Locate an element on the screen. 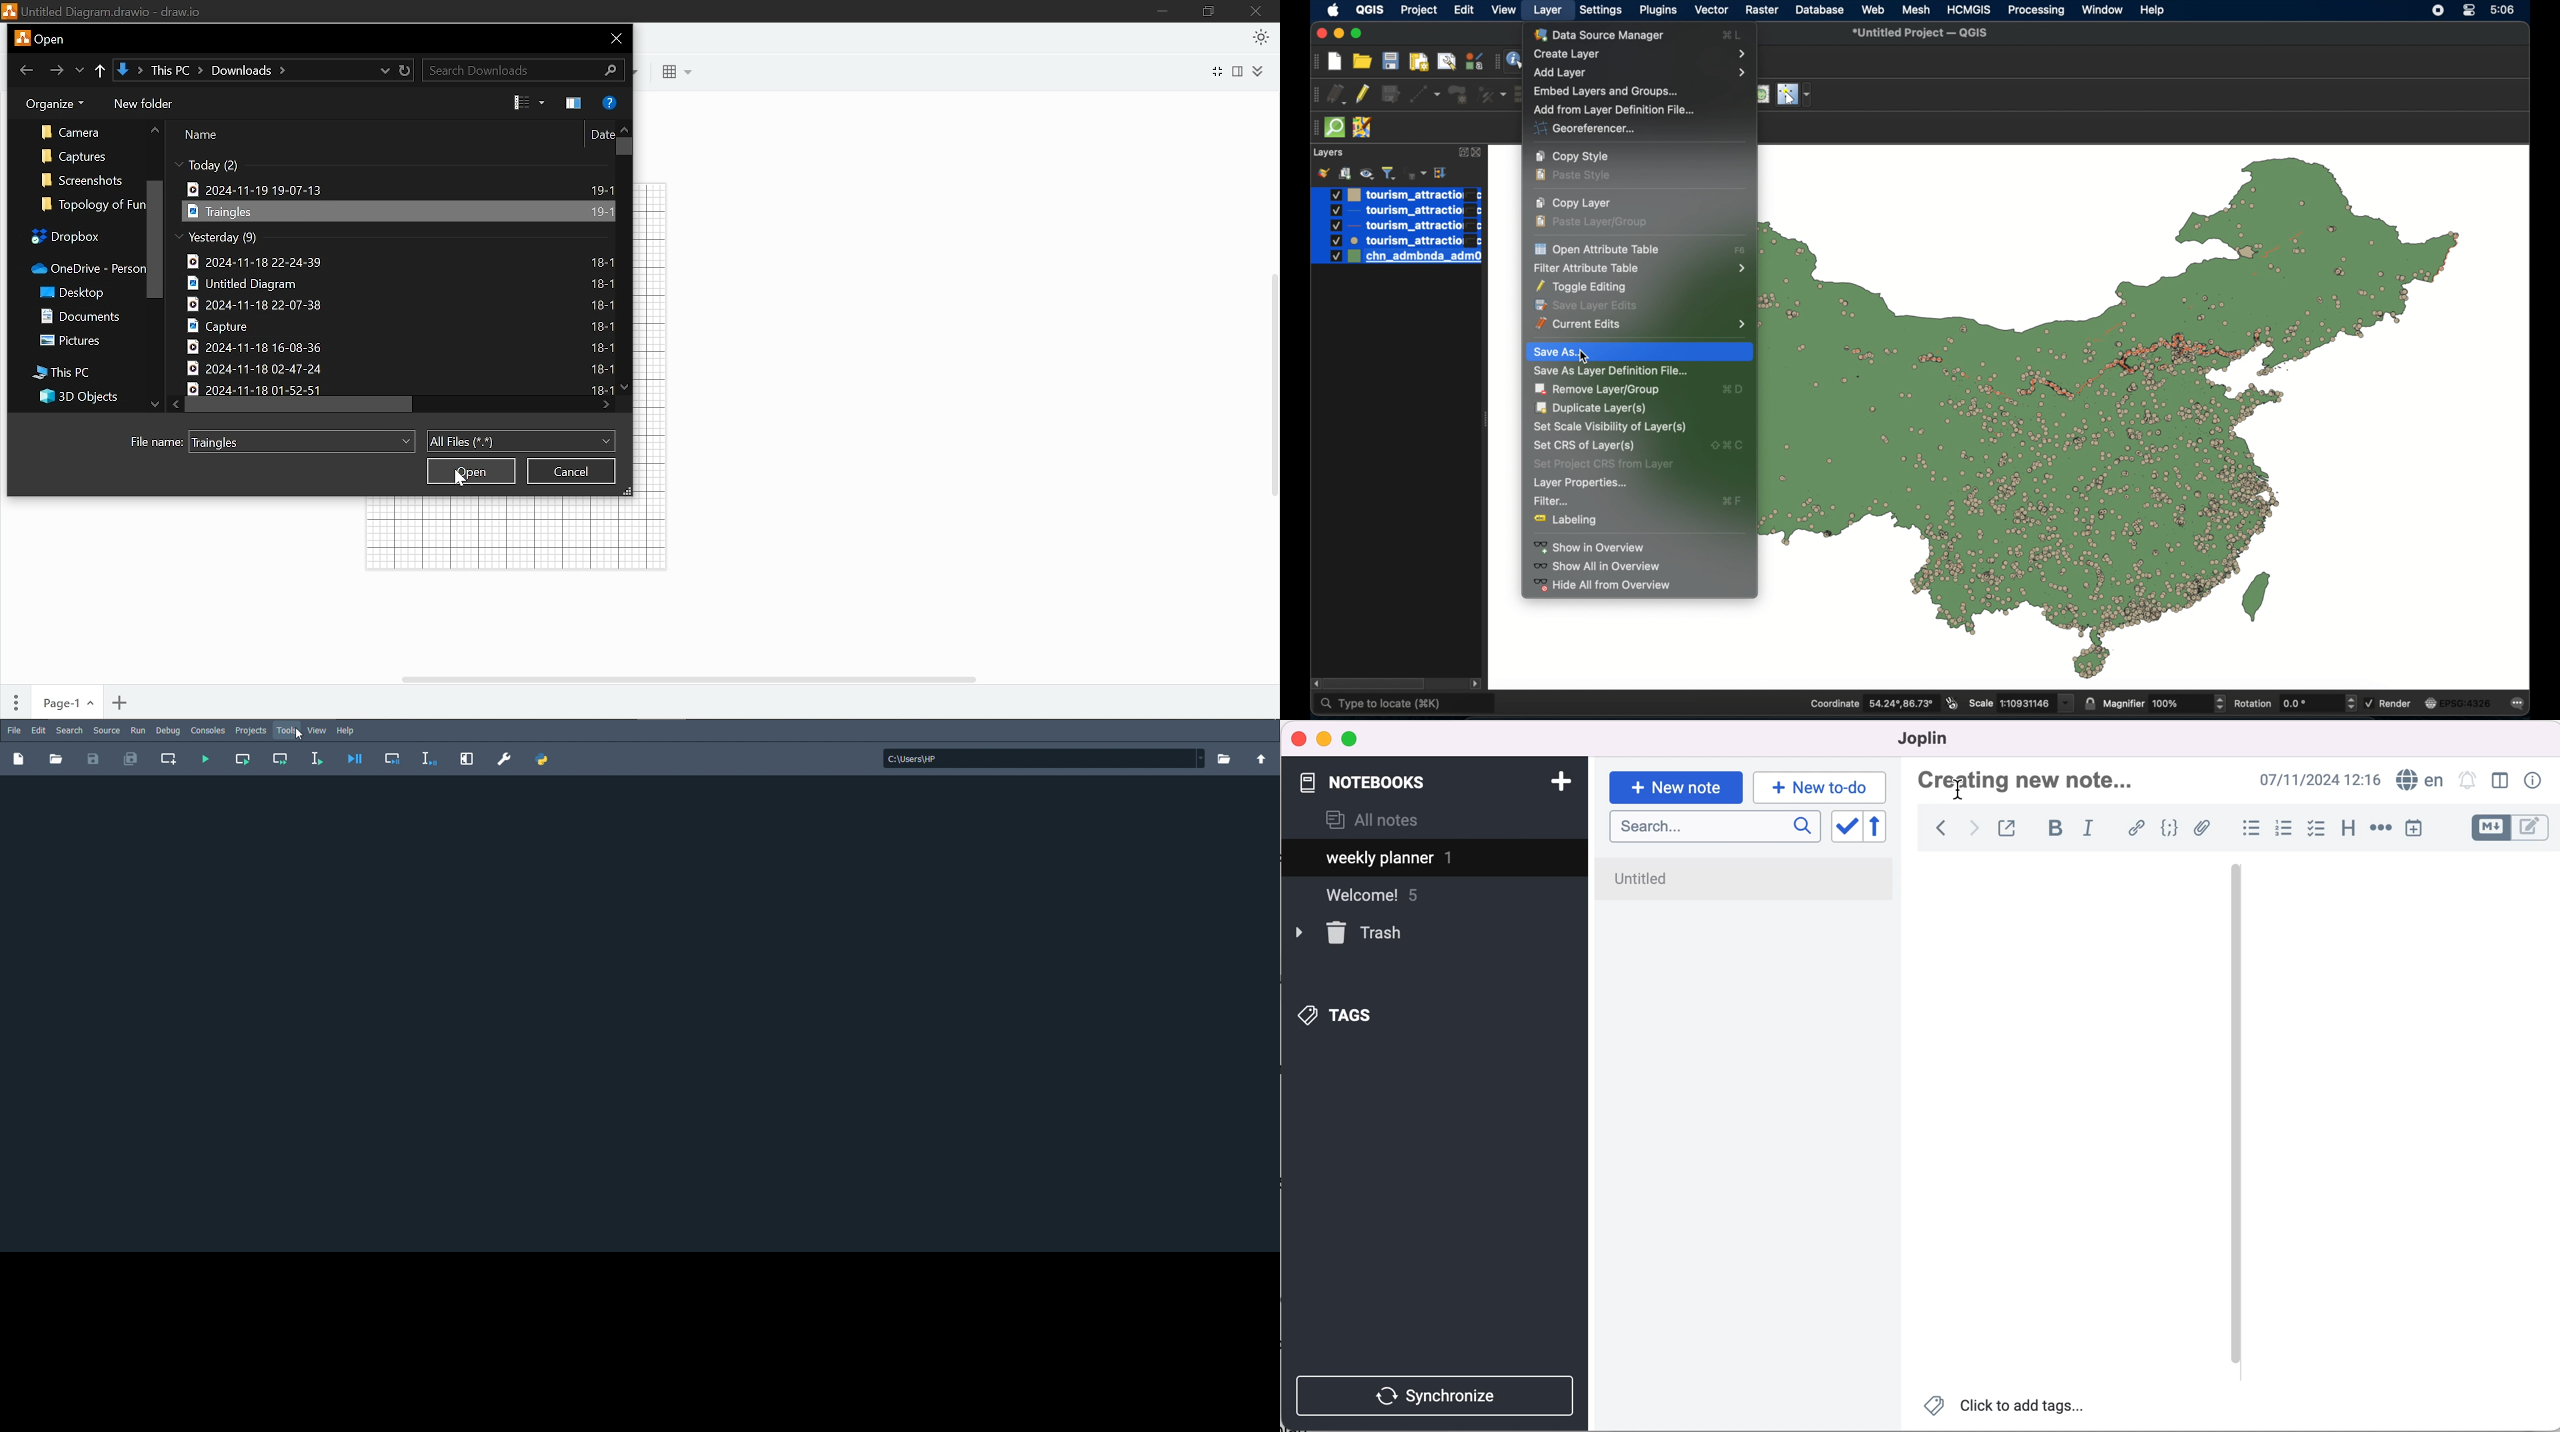  This PC is located at coordinates (63, 373).